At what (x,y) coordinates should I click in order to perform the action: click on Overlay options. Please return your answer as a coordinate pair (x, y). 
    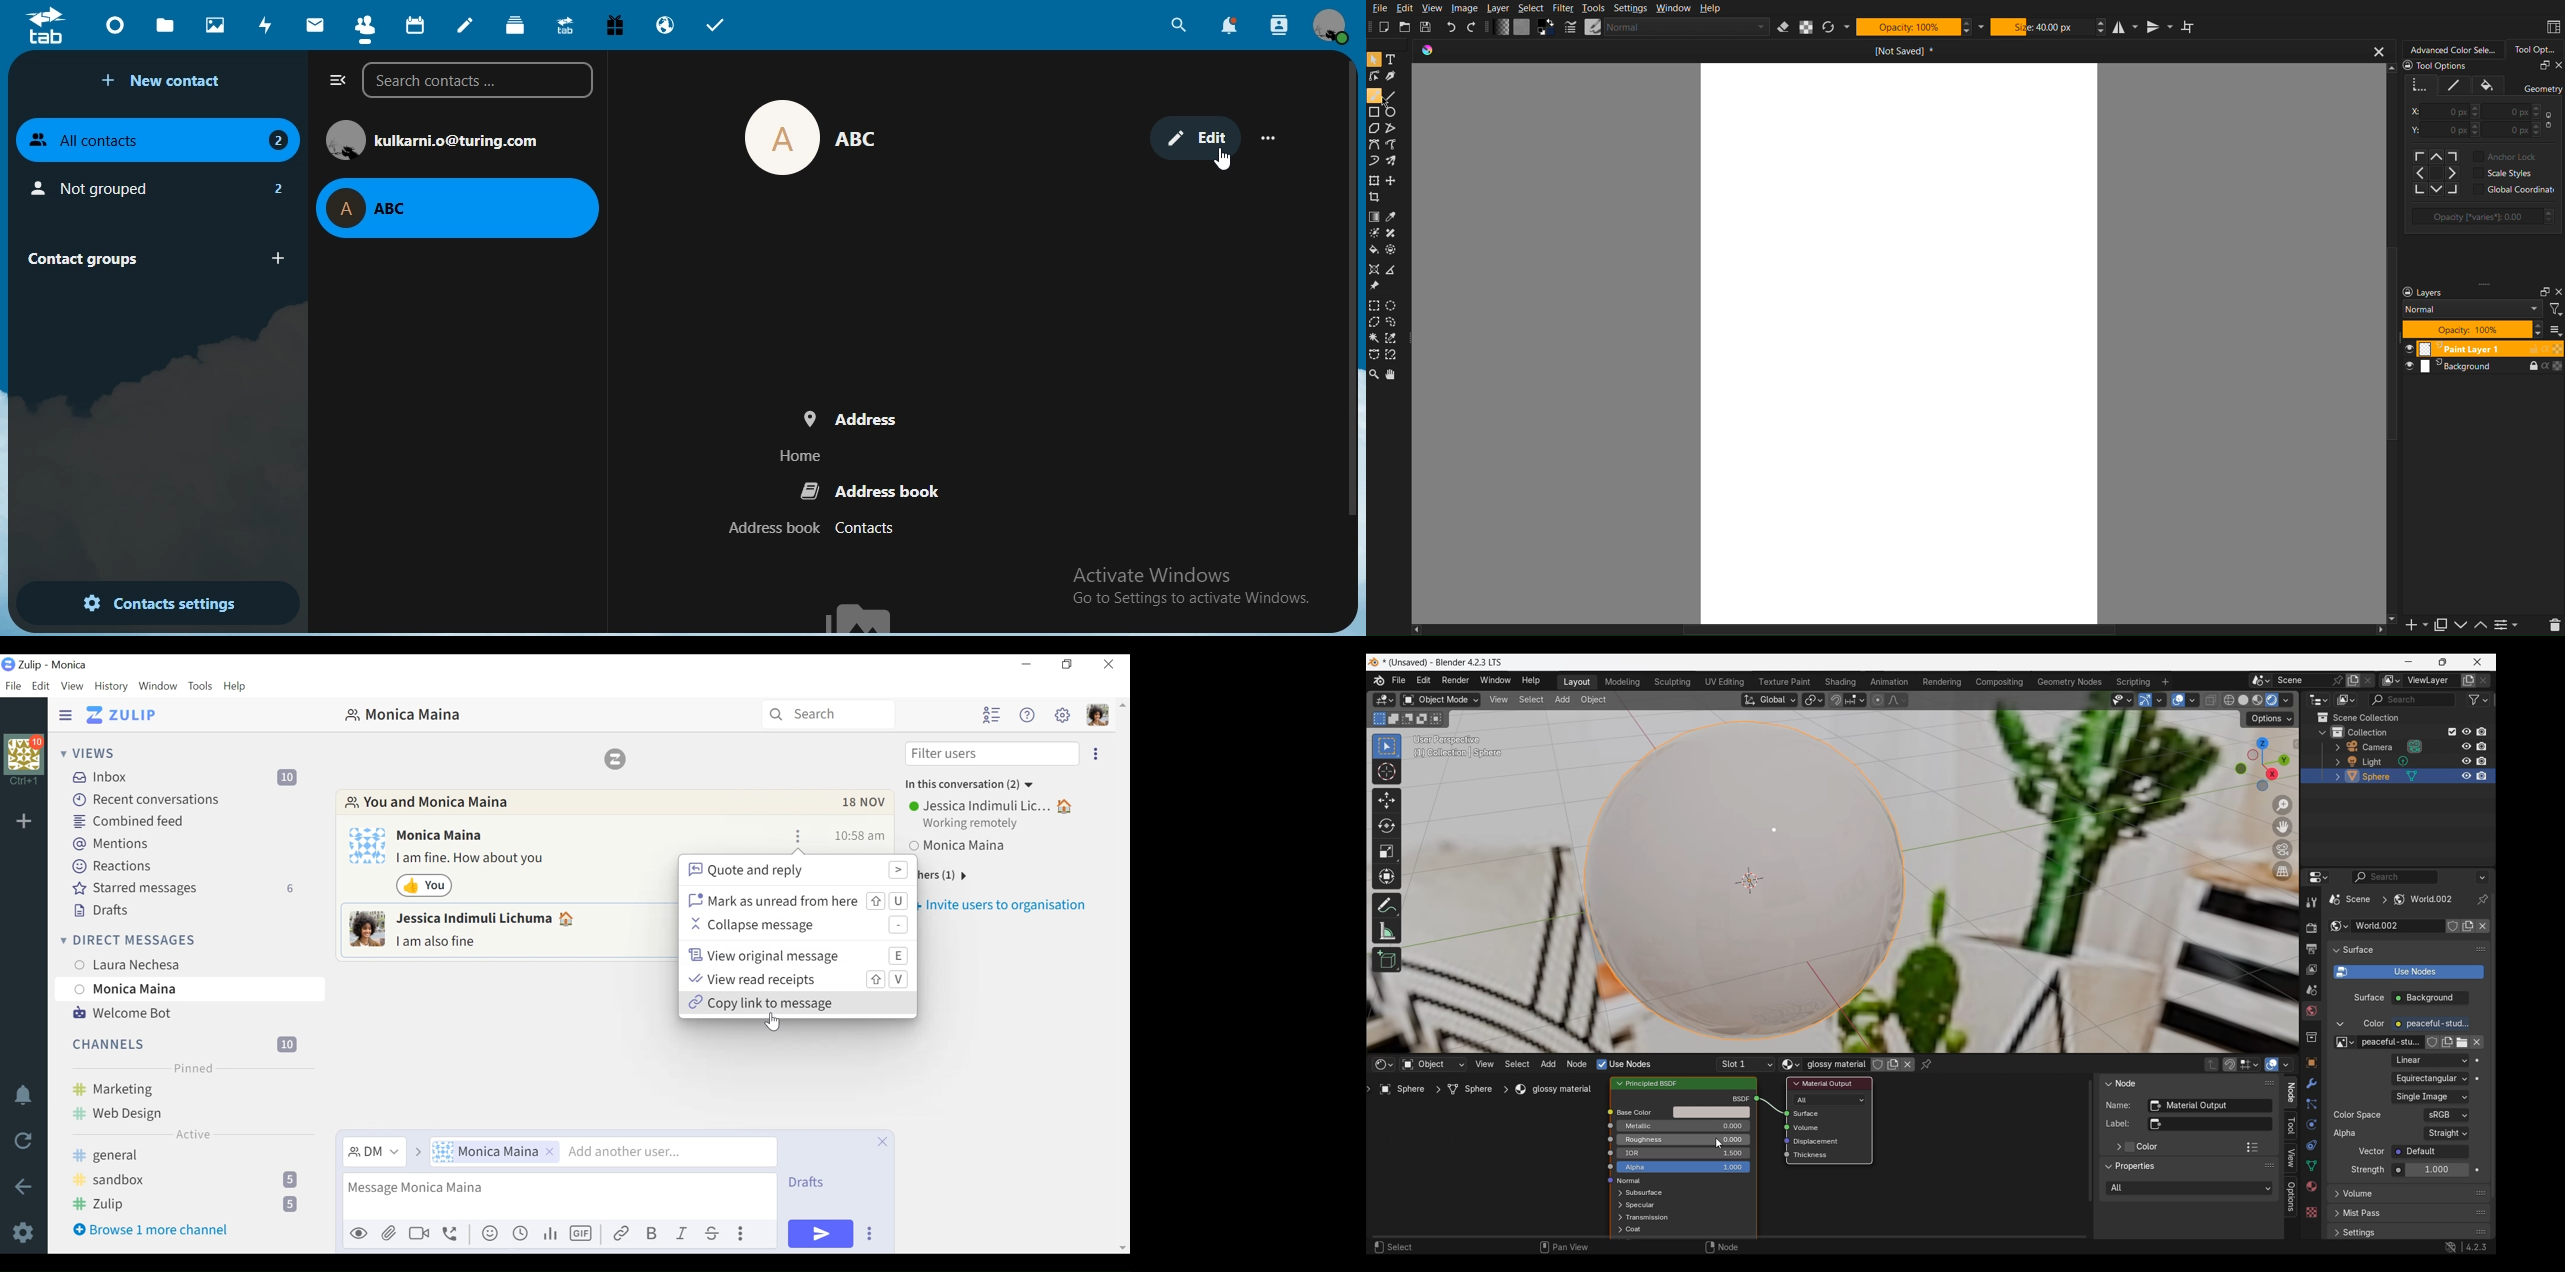
    Looking at the image, I should click on (2193, 700).